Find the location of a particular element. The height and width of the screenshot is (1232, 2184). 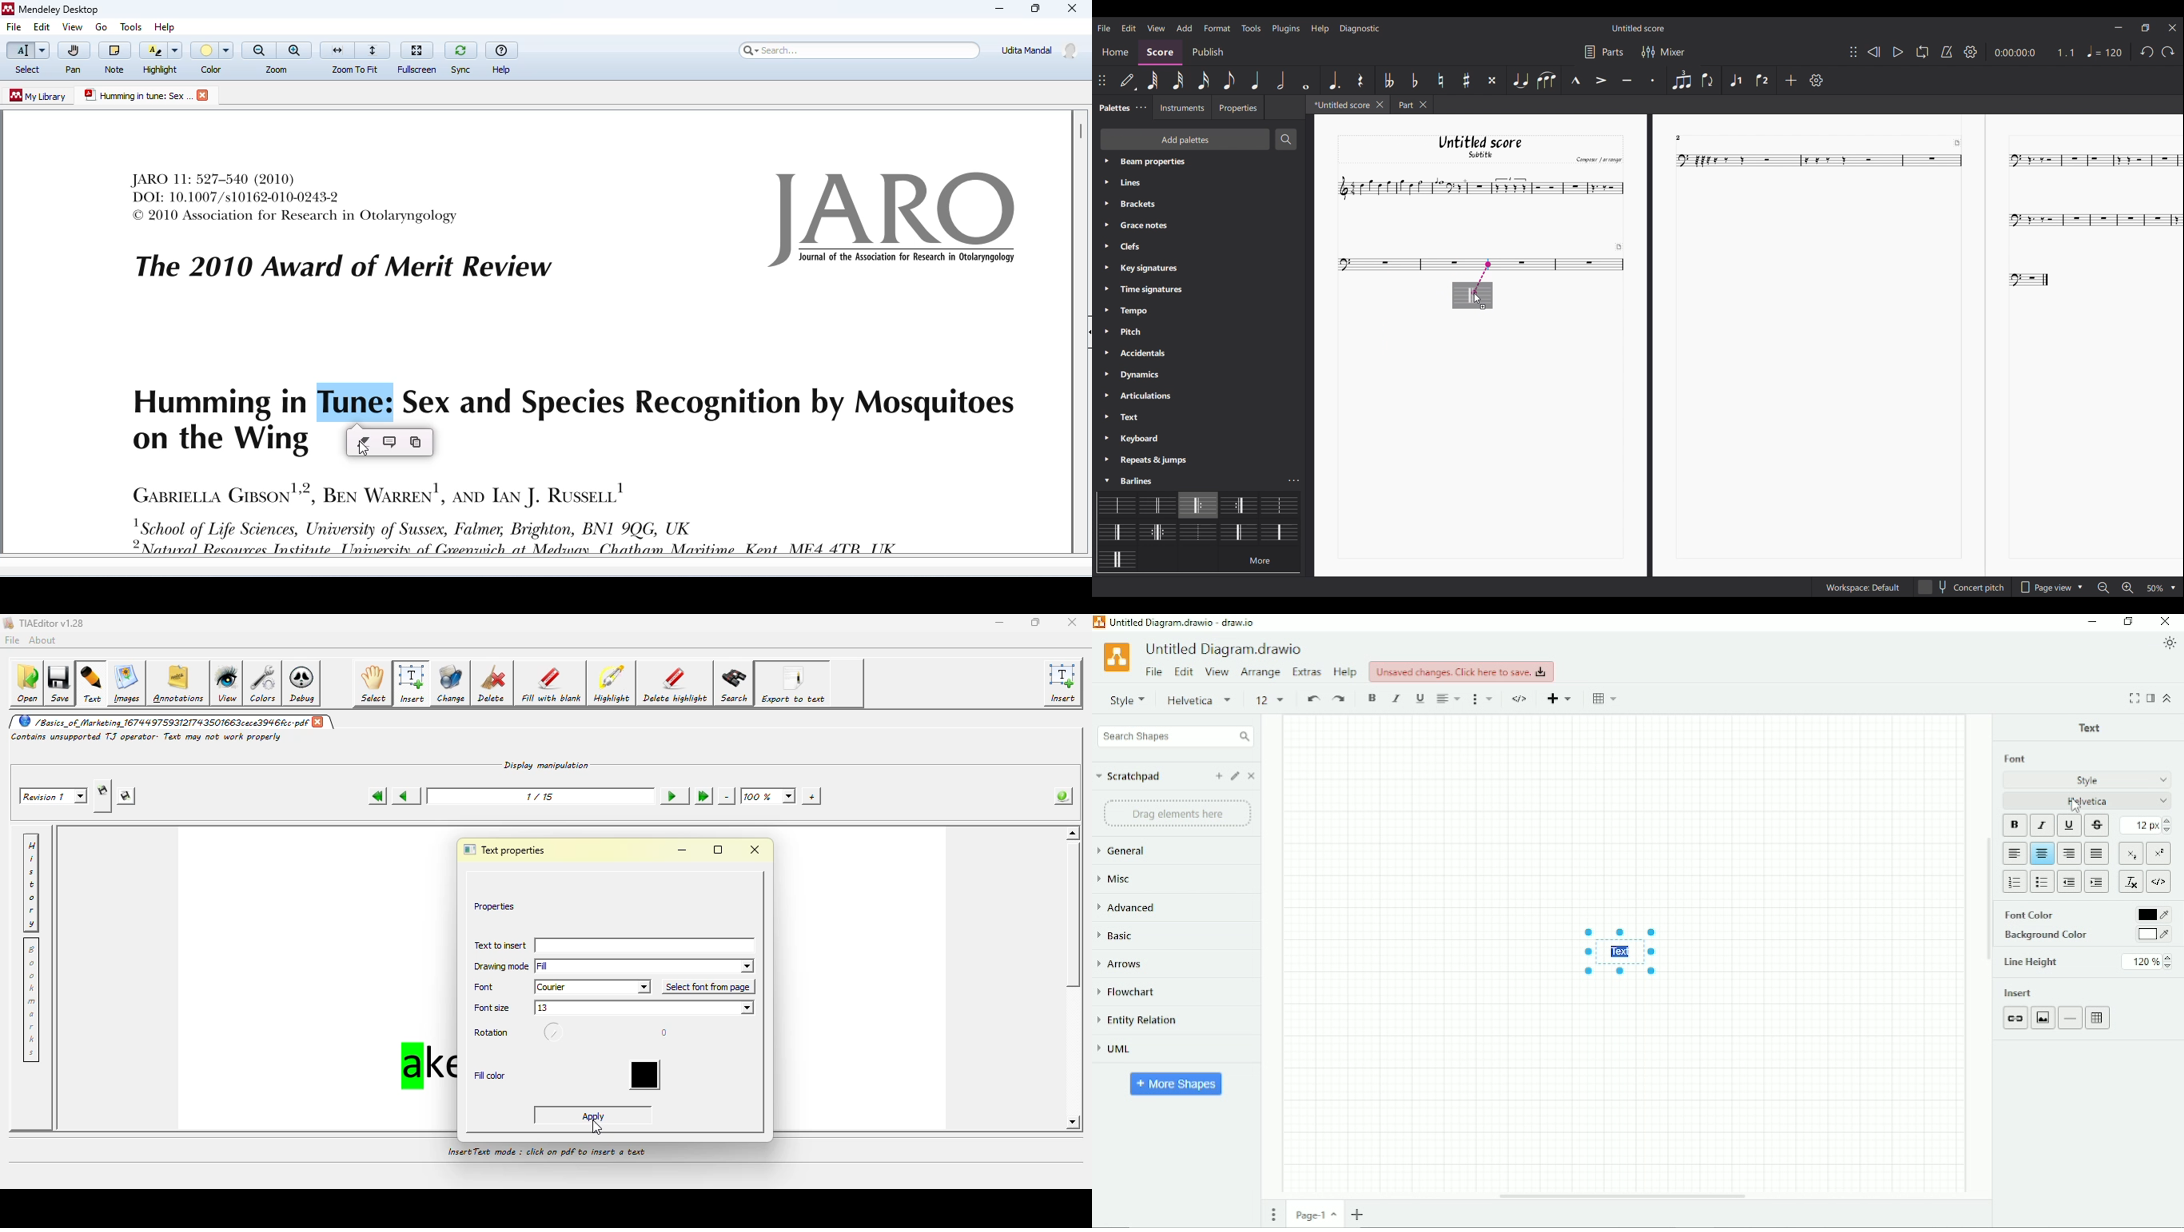

search is located at coordinates (735, 684).